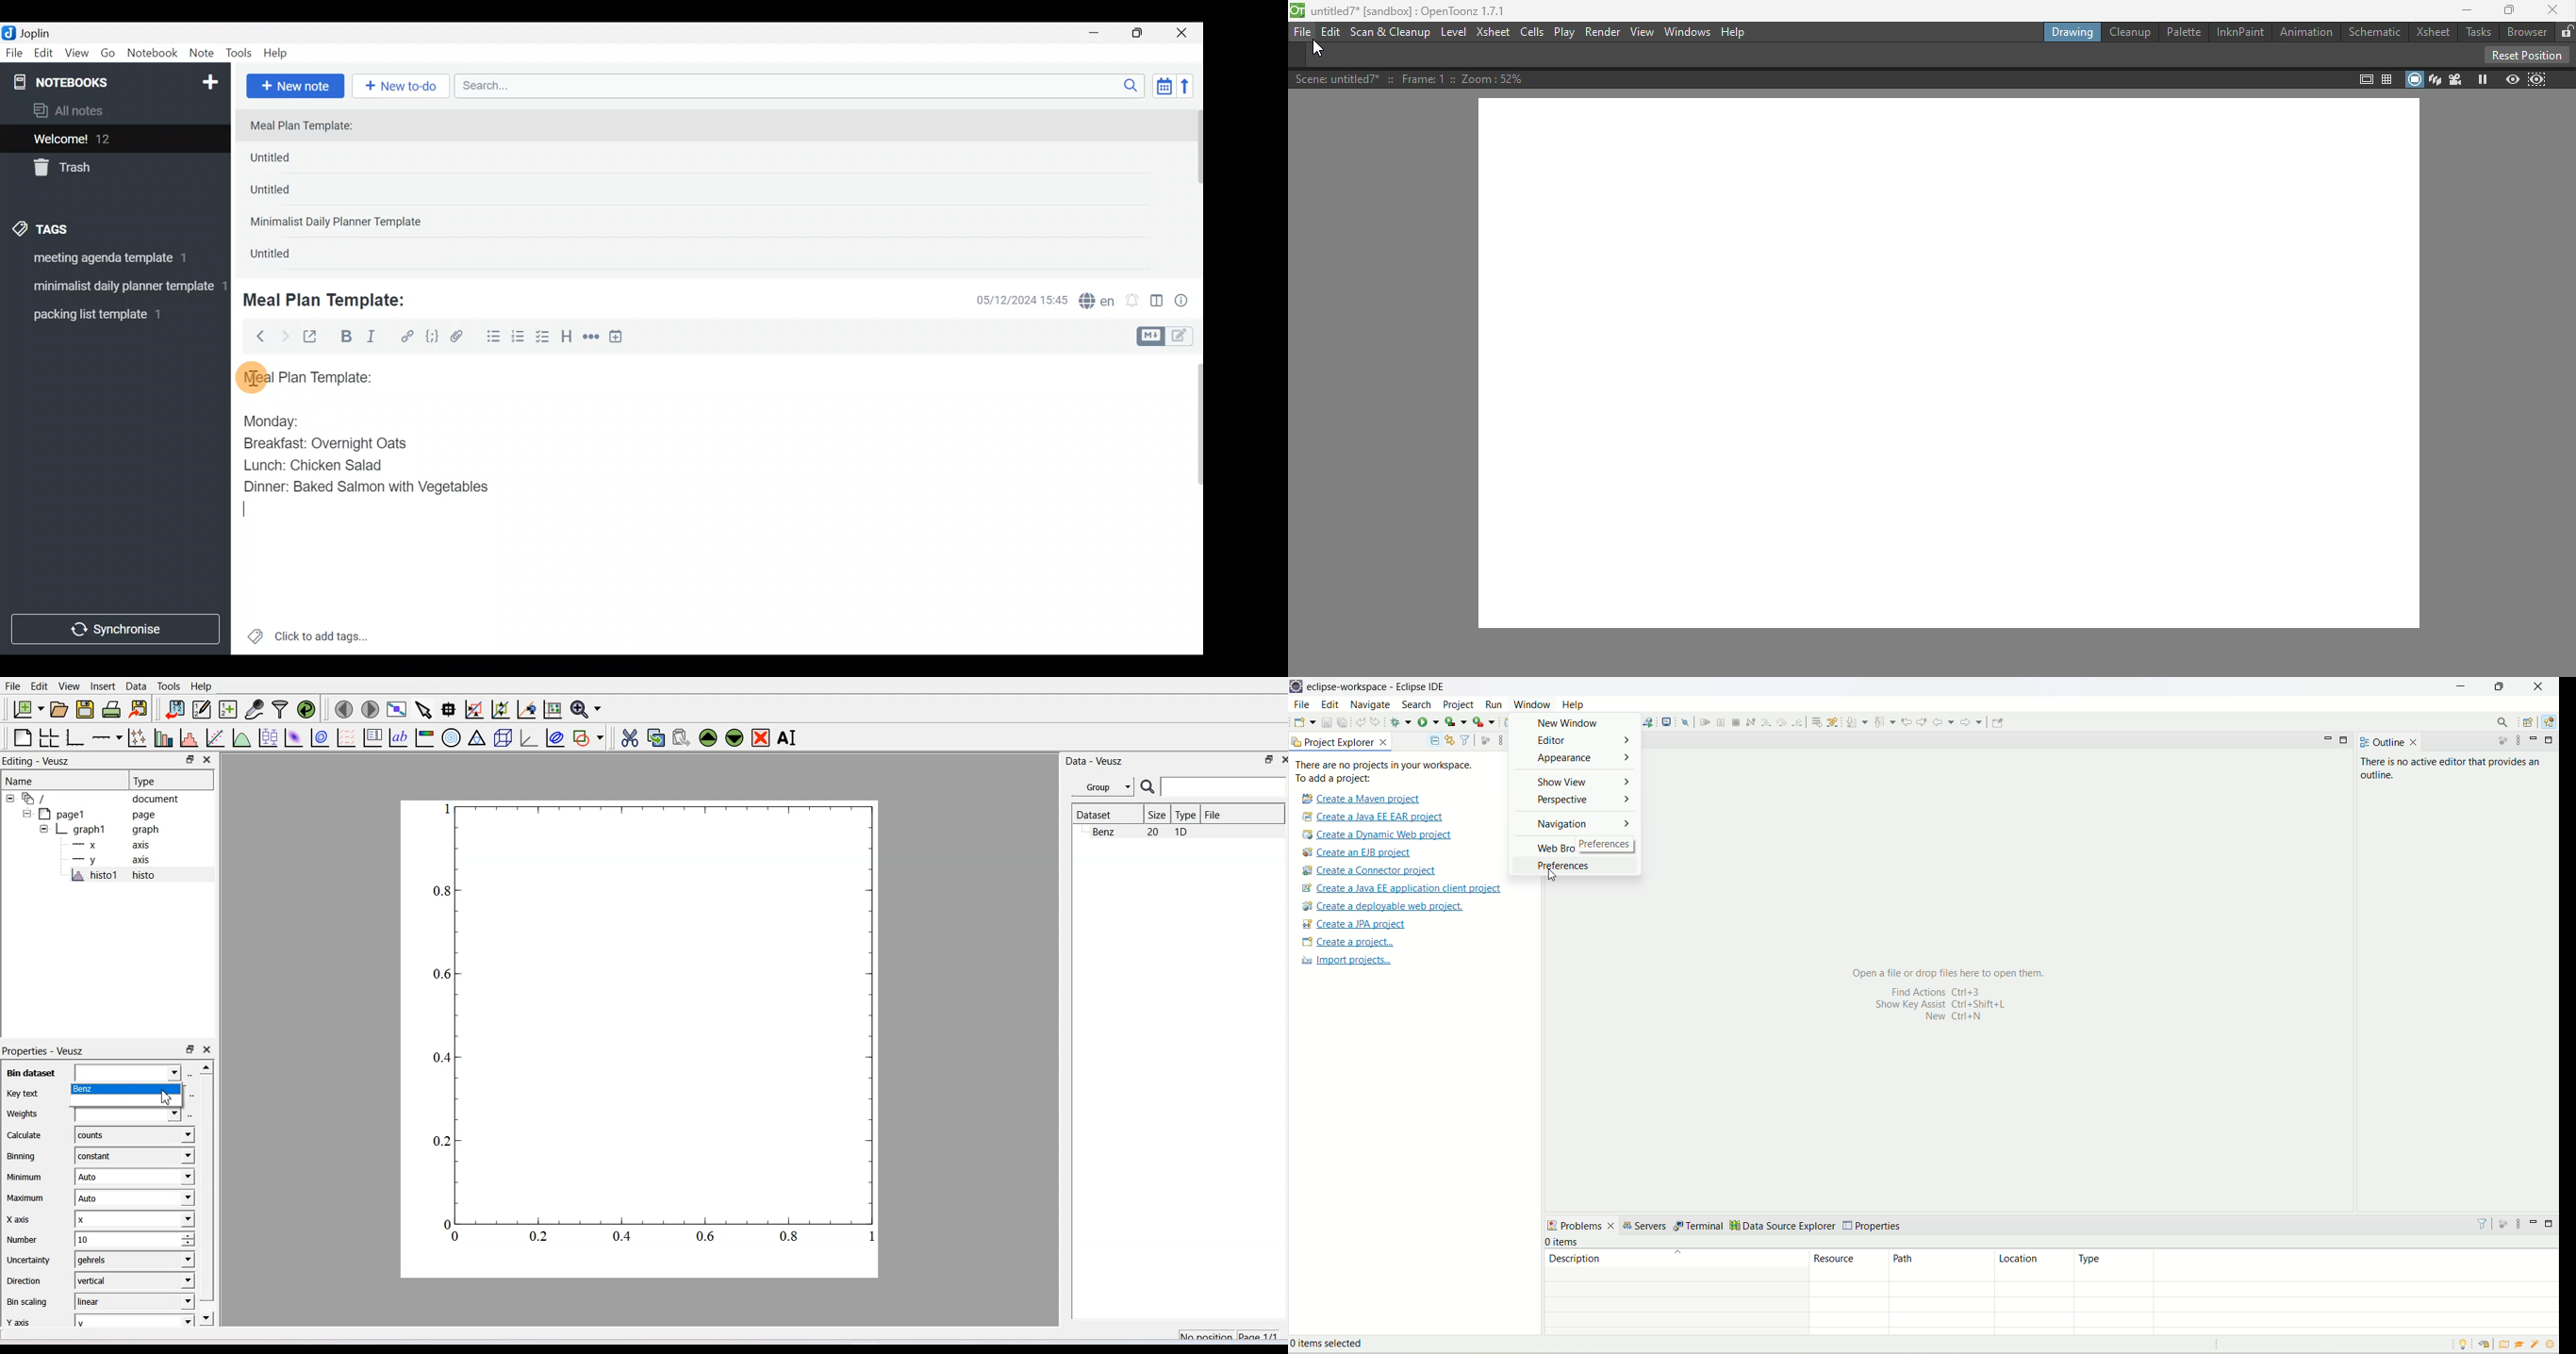 The width and height of the screenshot is (2576, 1372). Describe the element at coordinates (1190, 504) in the screenshot. I see `Scroll bar` at that location.